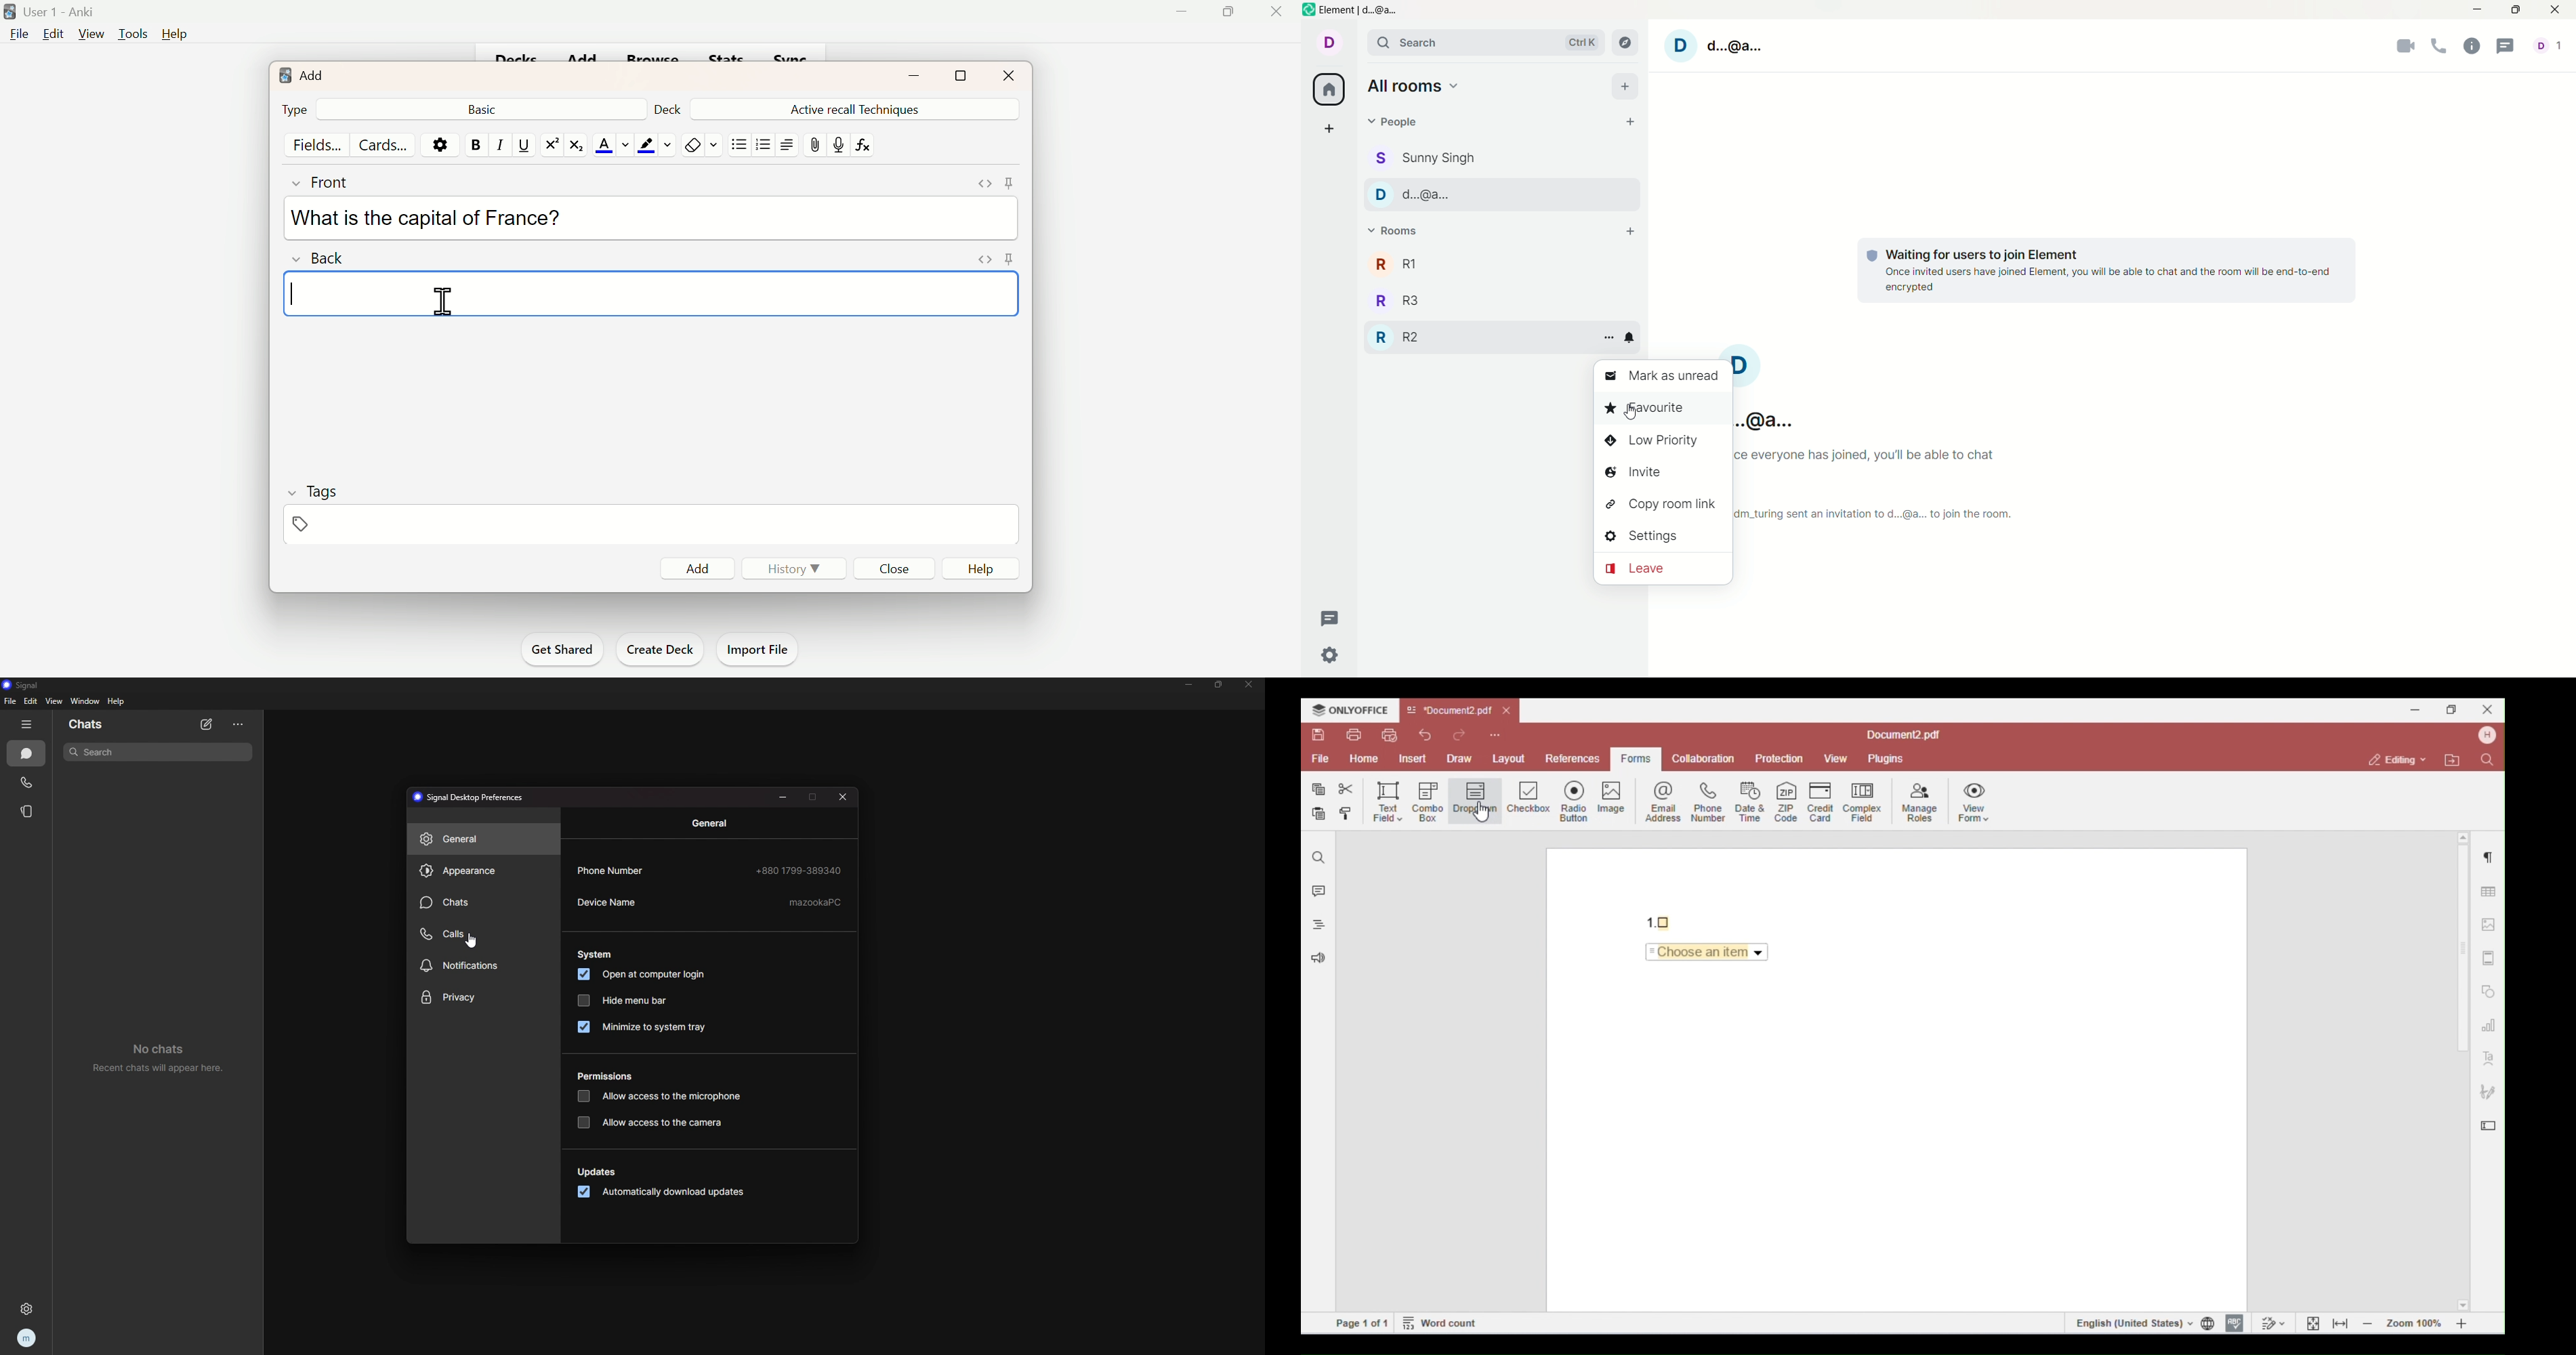 This screenshot has width=2576, height=1372. Describe the element at coordinates (52, 34) in the screenshot. I see `Edit` at that location.